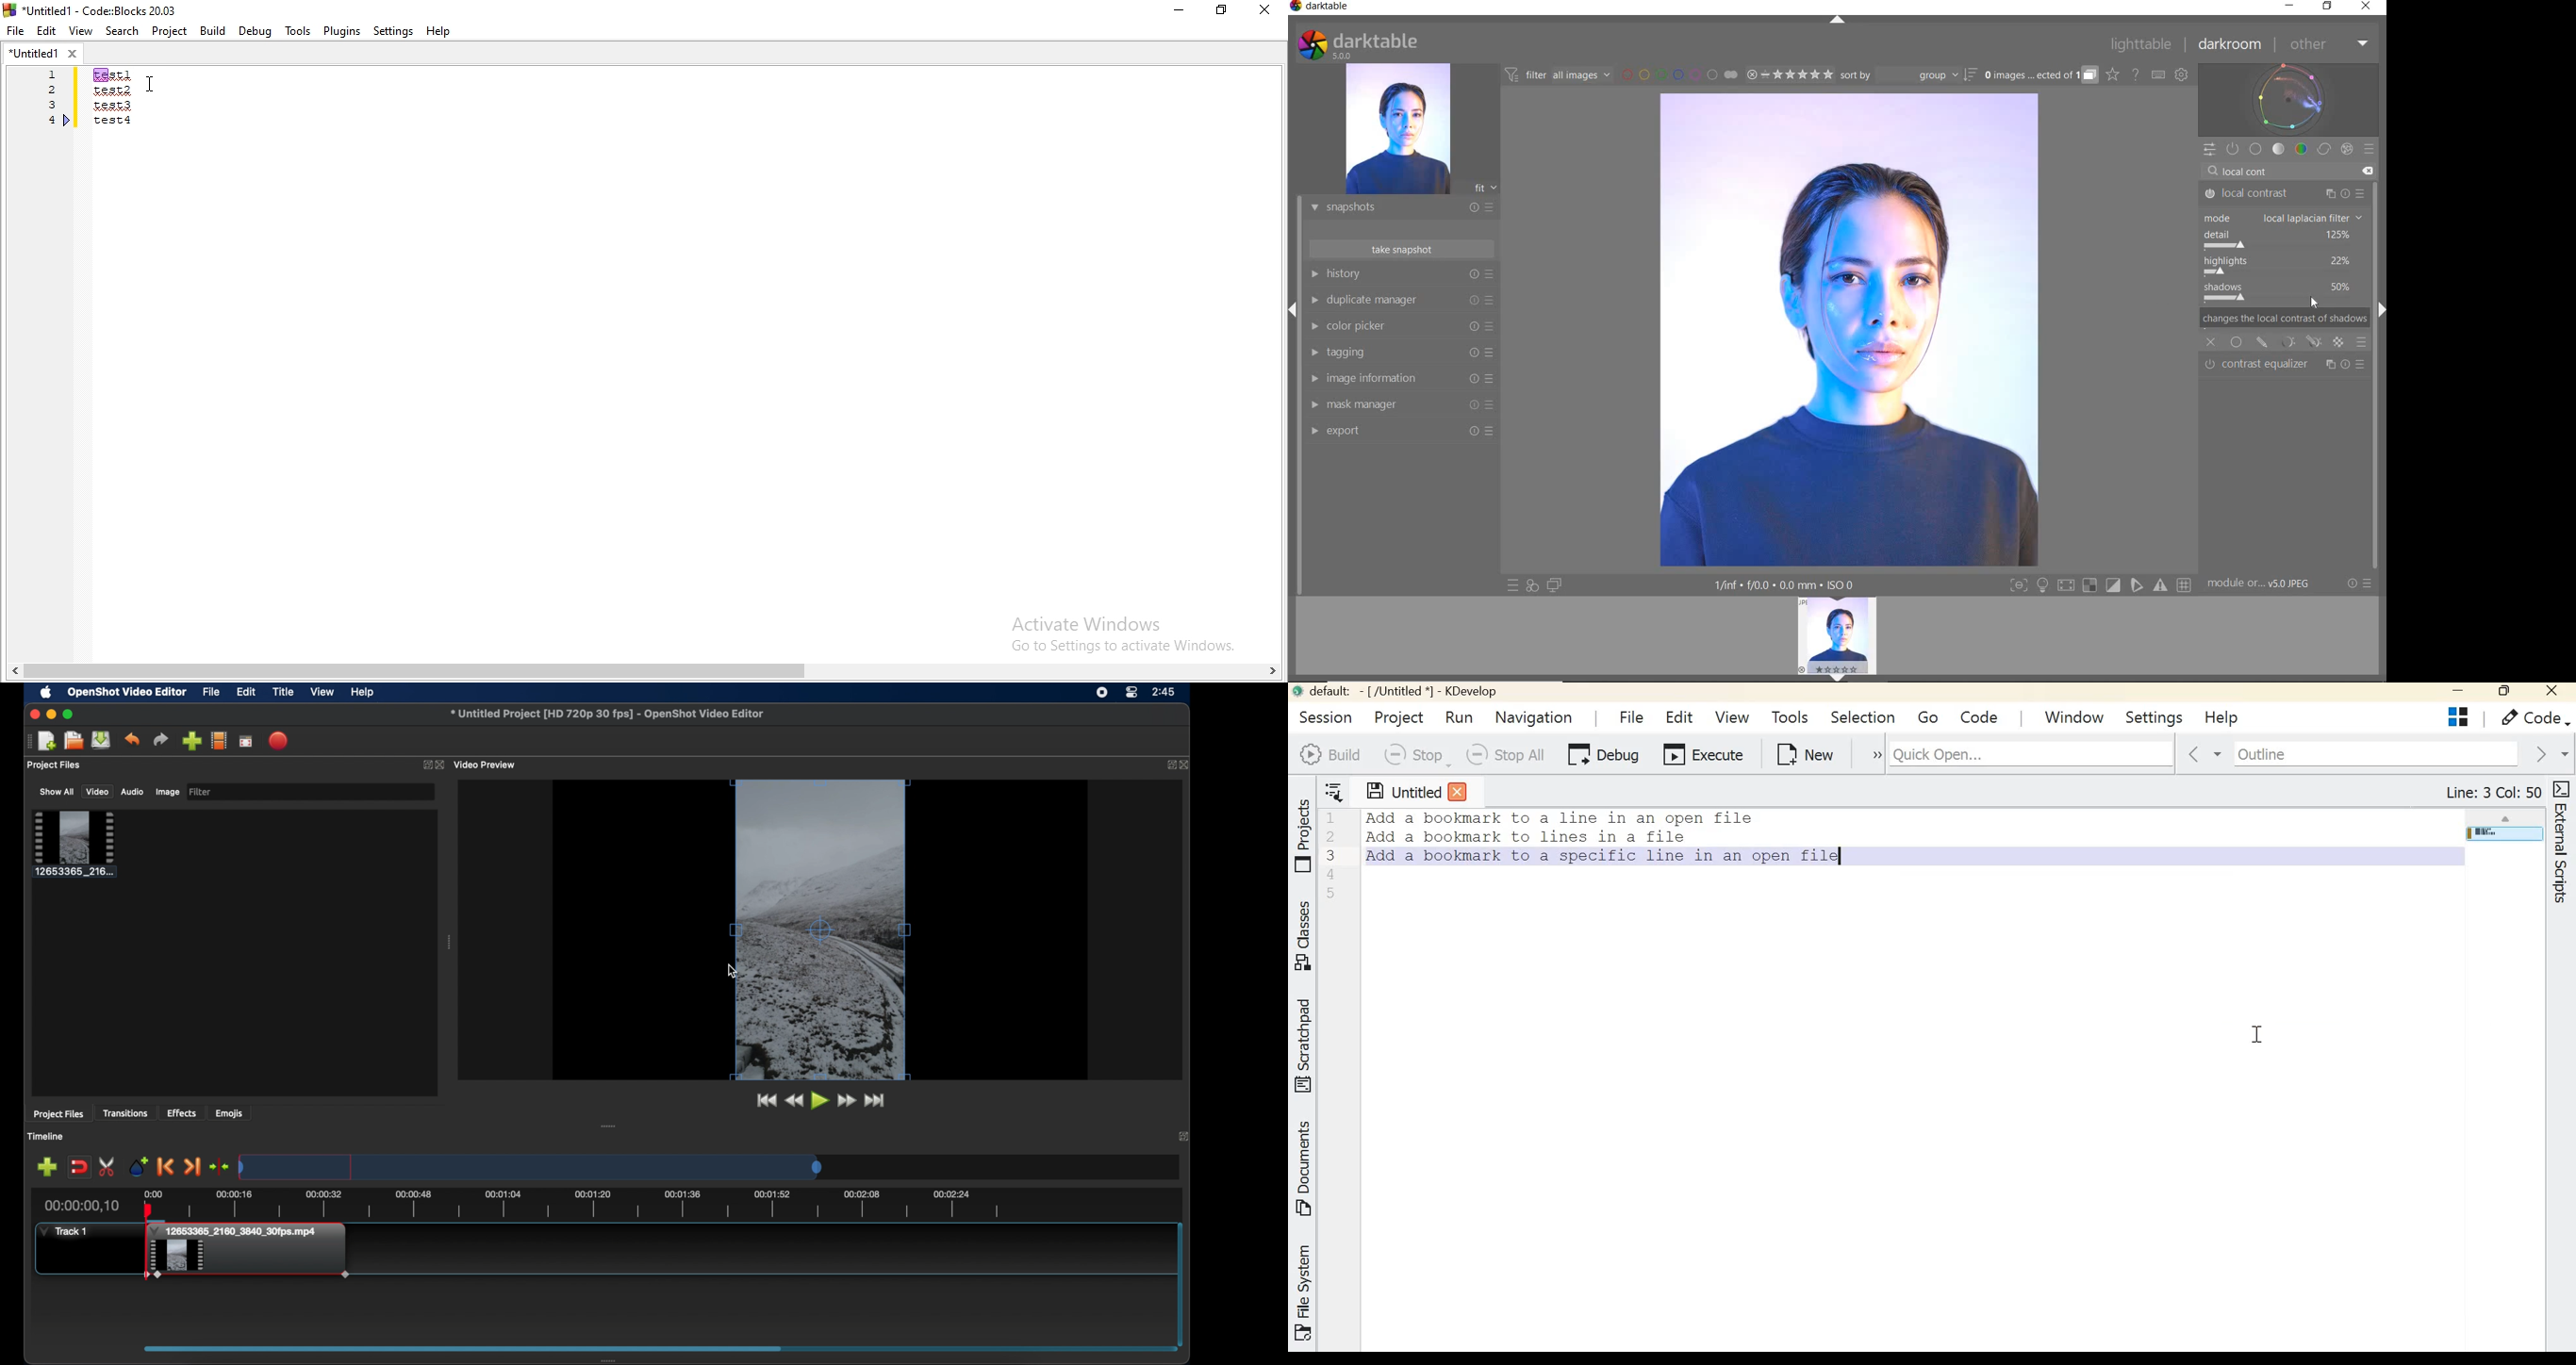 The width and height of the screenshot is (2576, 1372). I want to click on HISTORY, so click(1402, 277).